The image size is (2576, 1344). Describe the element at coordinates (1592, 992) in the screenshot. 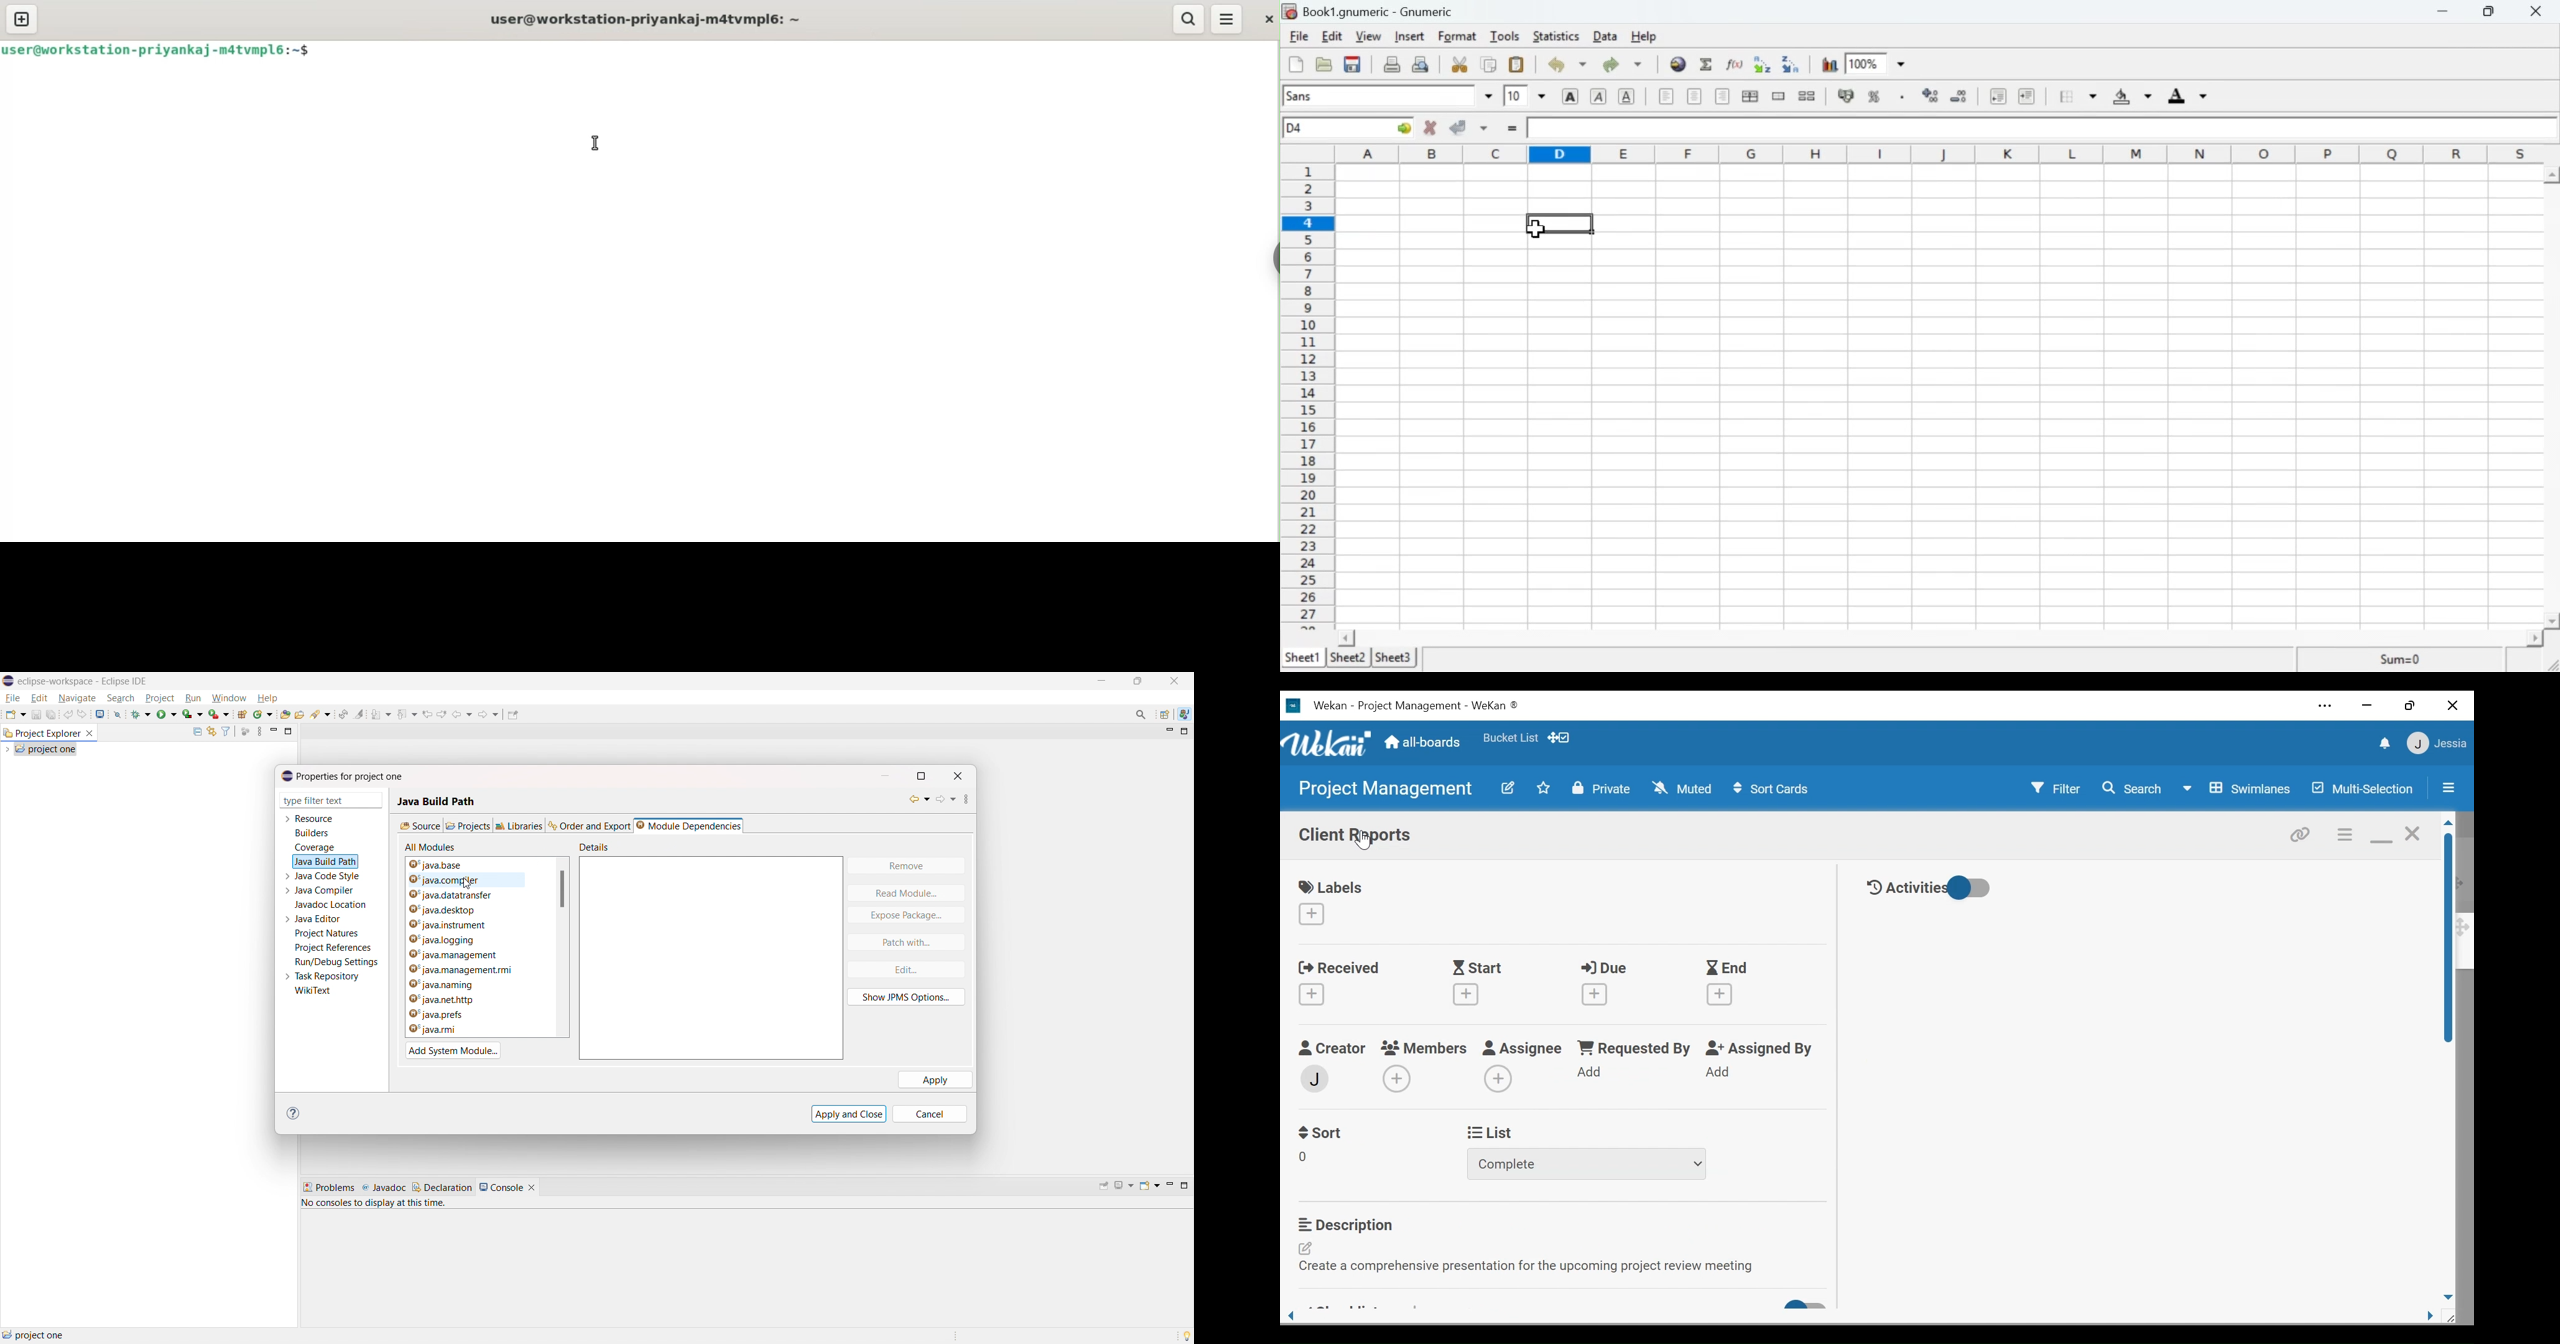

I see `Create Due date` at that location.